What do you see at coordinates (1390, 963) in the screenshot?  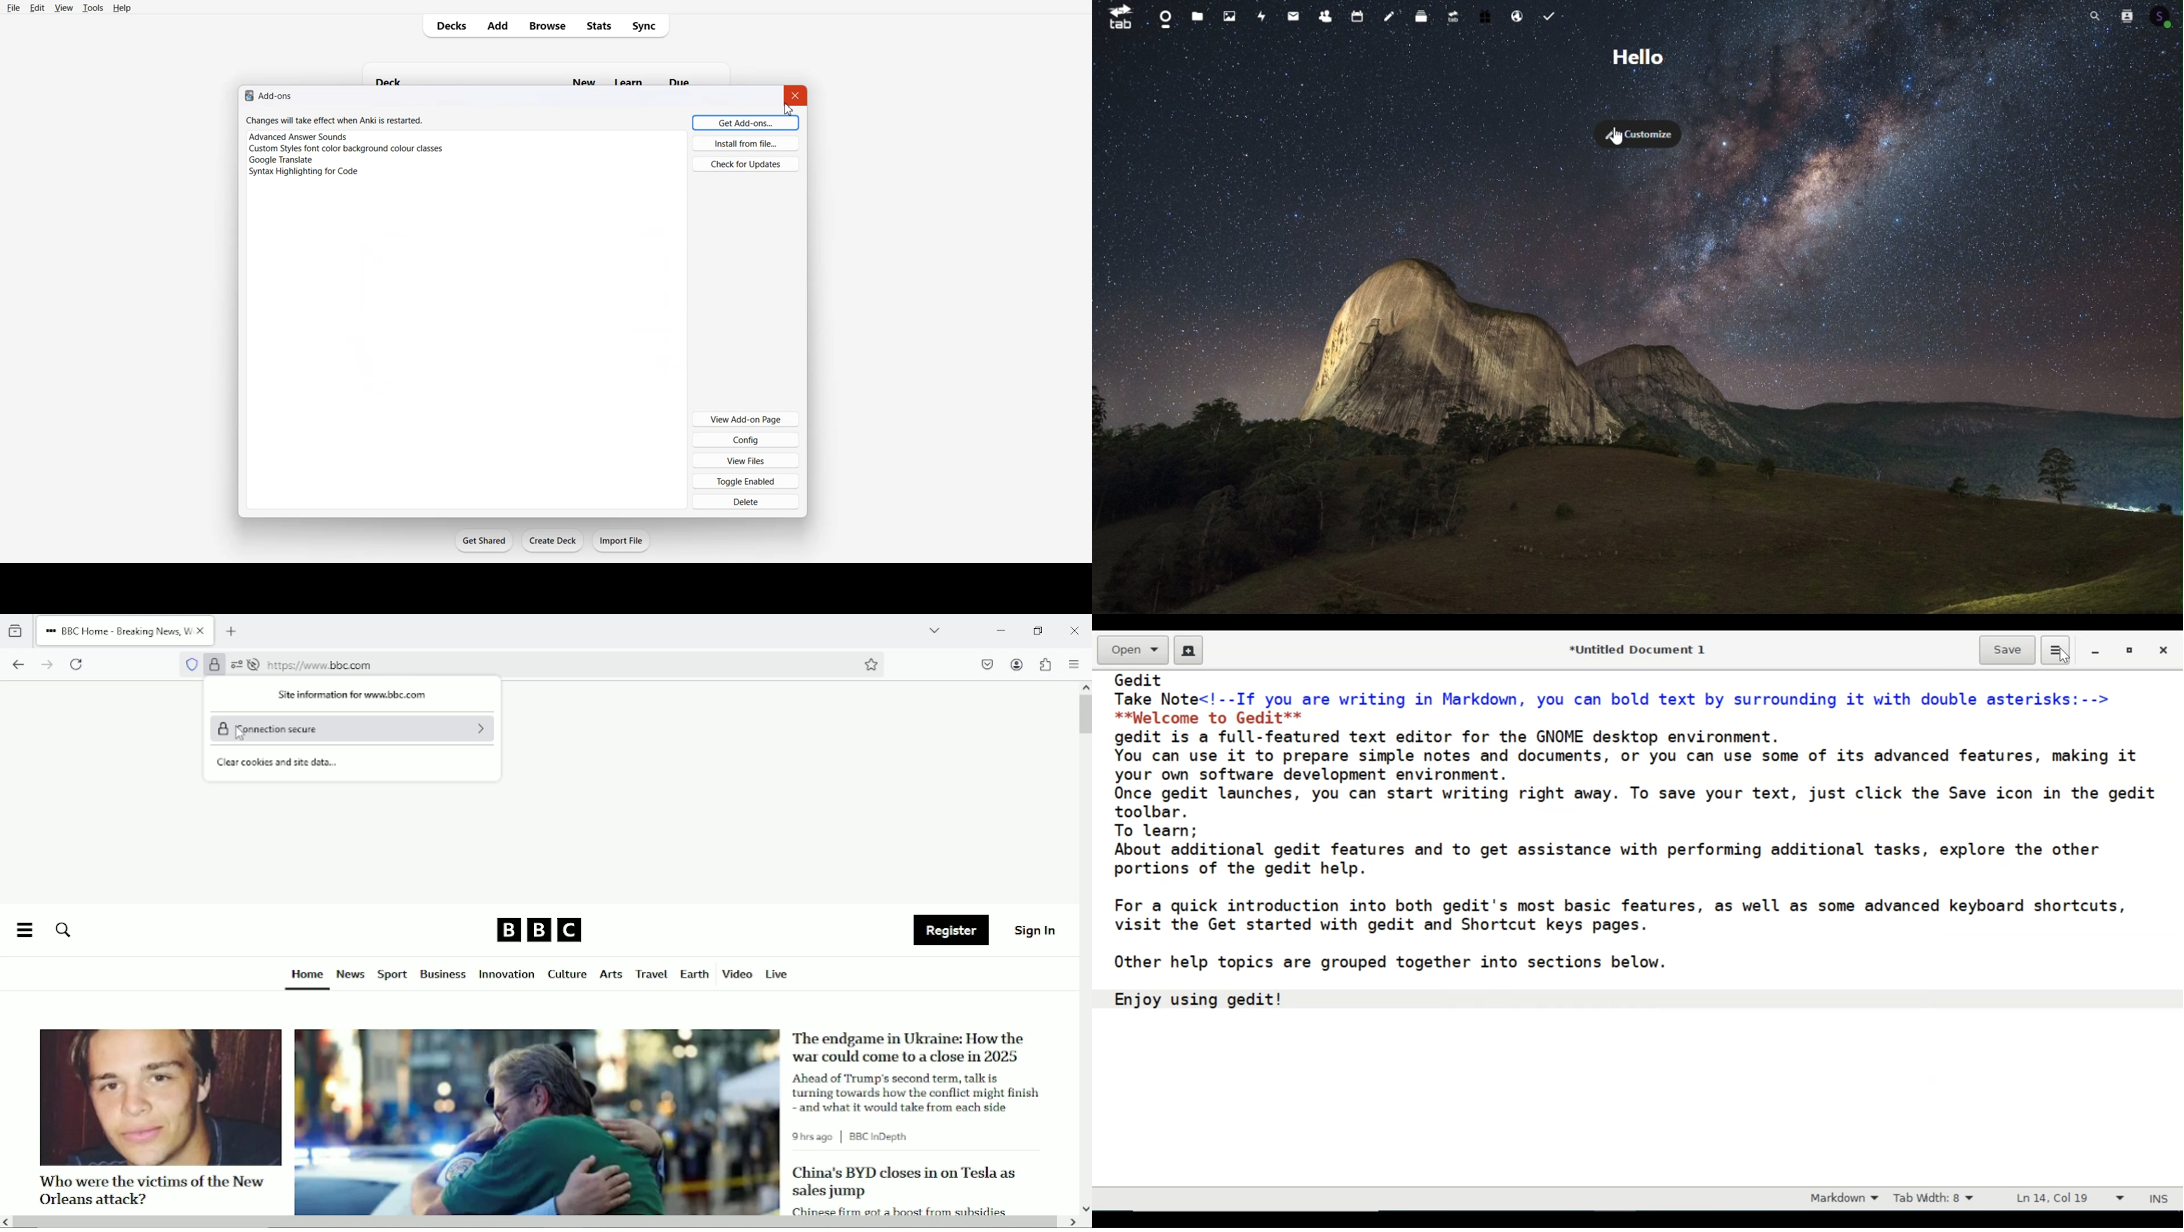 I see `Other help topics are grouped together into sections below.` at bounding box center [1390, 963].